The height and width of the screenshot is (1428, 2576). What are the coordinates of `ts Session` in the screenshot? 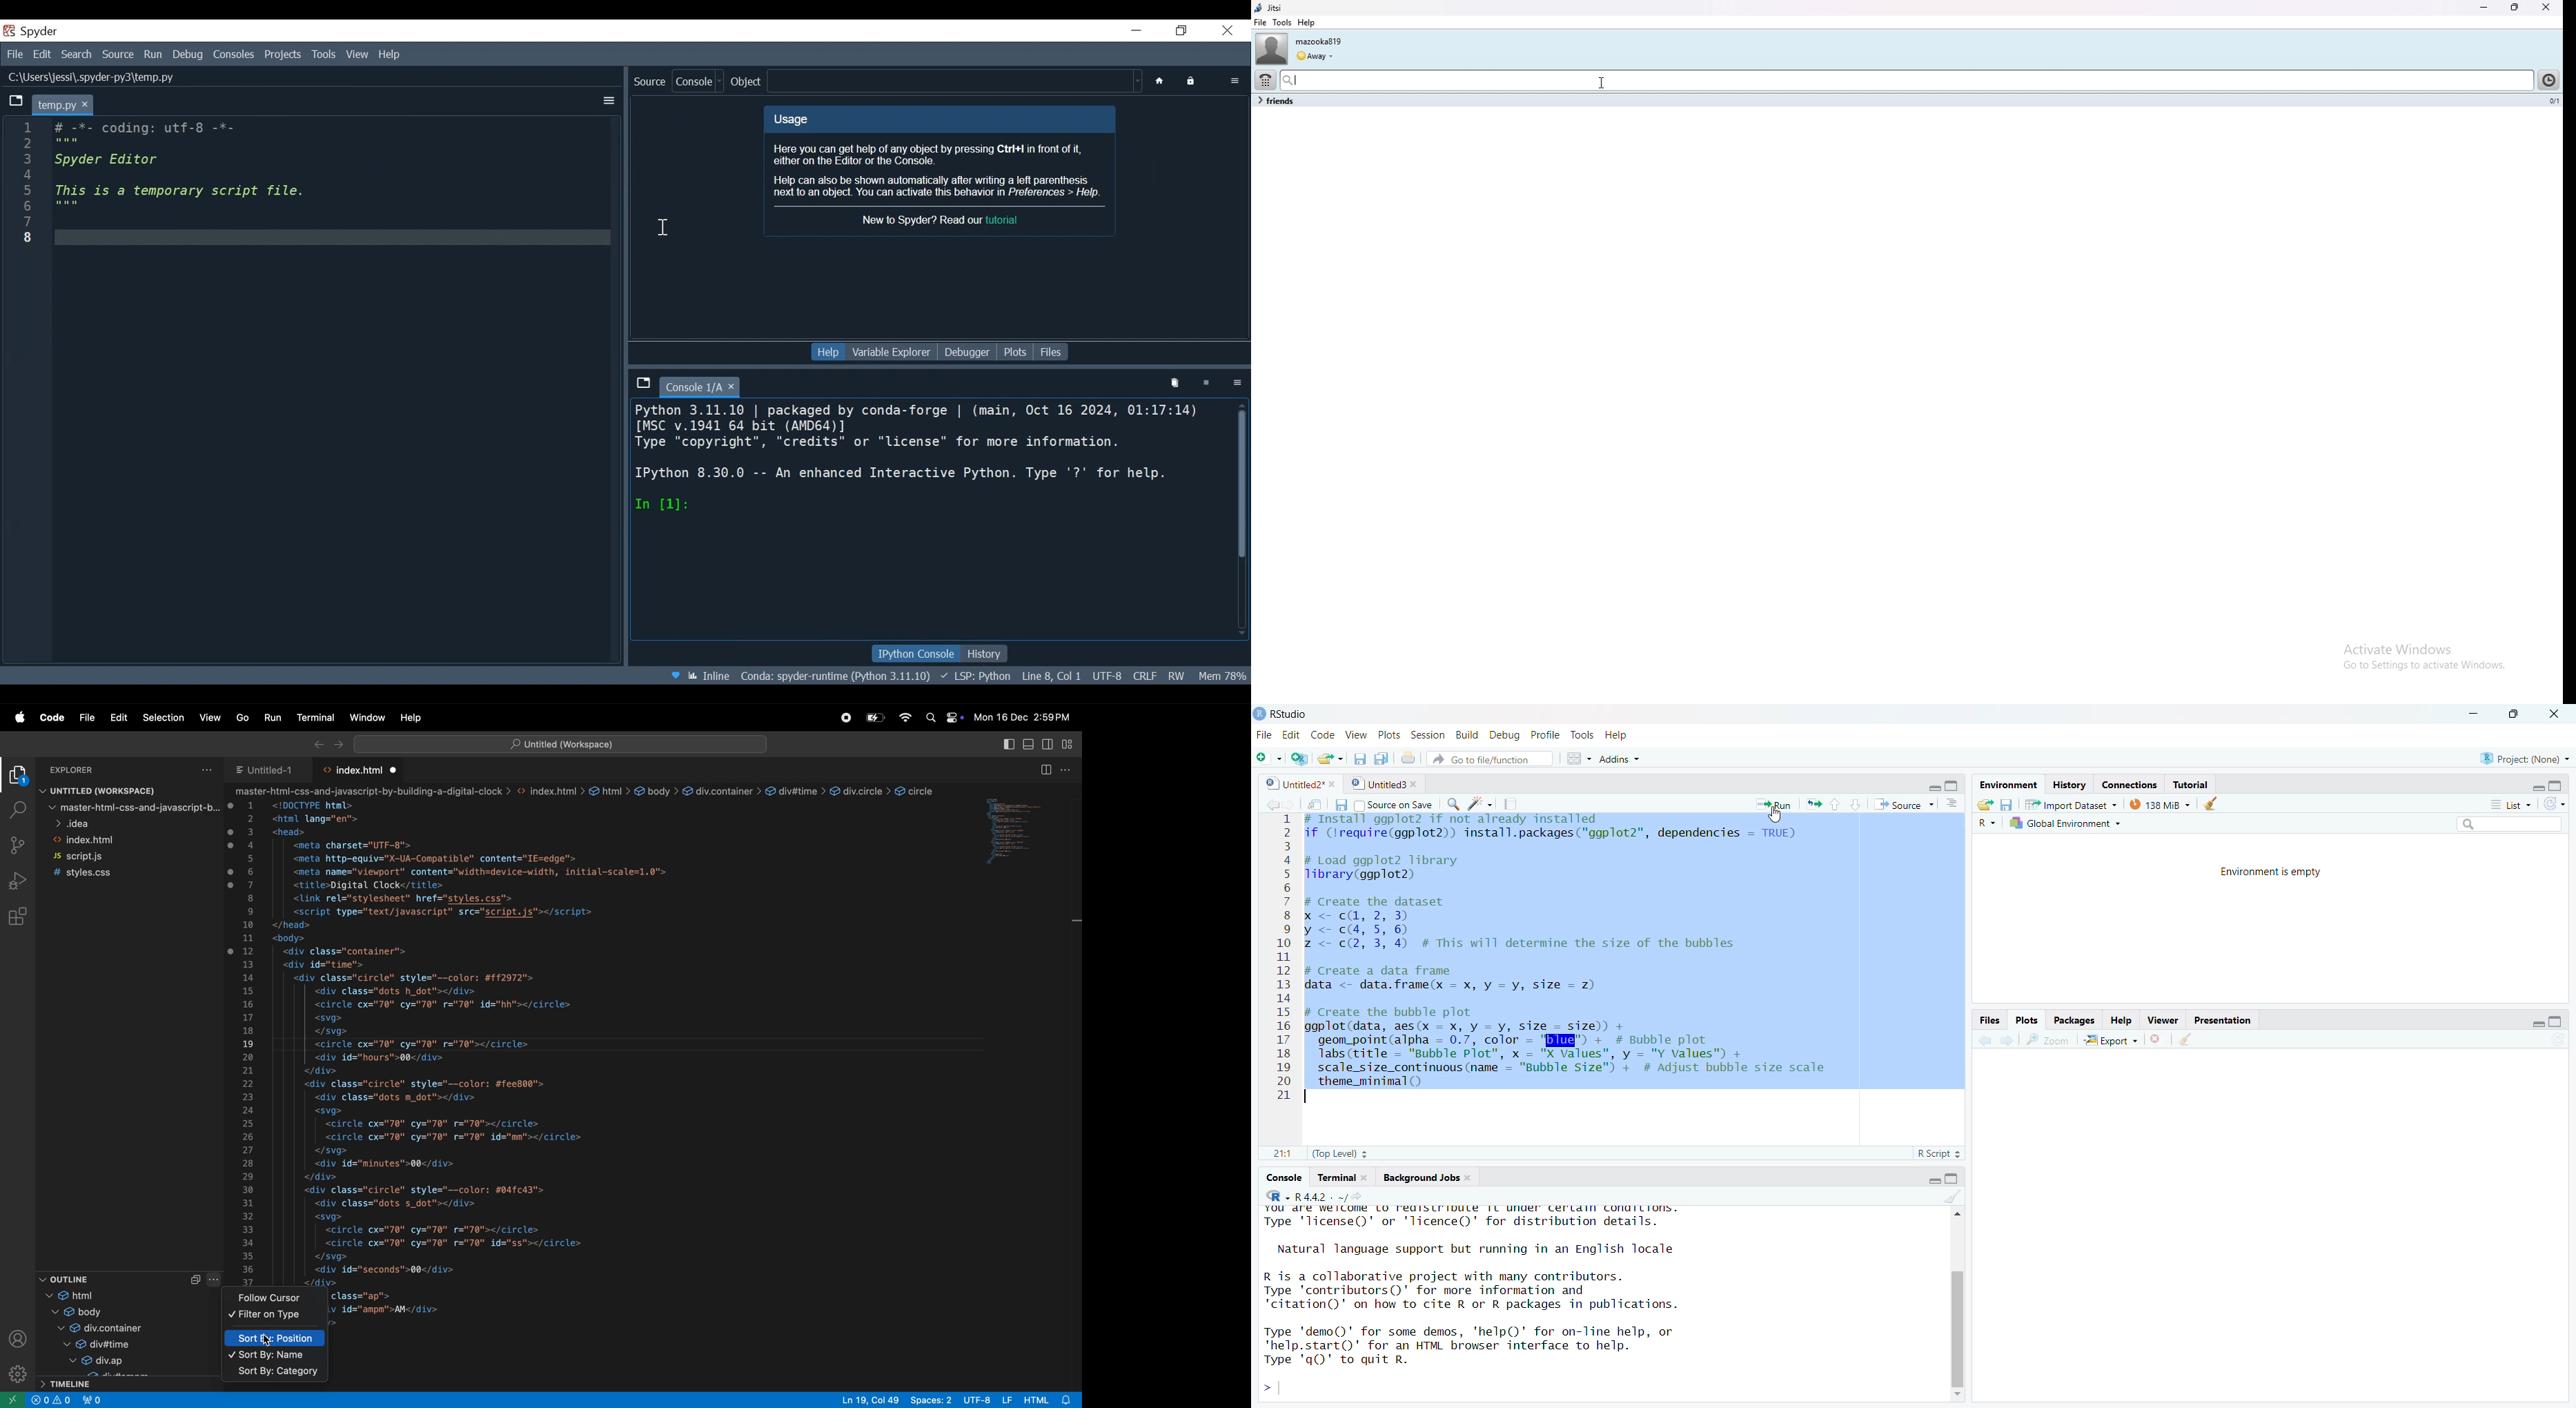 It's located at (1426, 734).